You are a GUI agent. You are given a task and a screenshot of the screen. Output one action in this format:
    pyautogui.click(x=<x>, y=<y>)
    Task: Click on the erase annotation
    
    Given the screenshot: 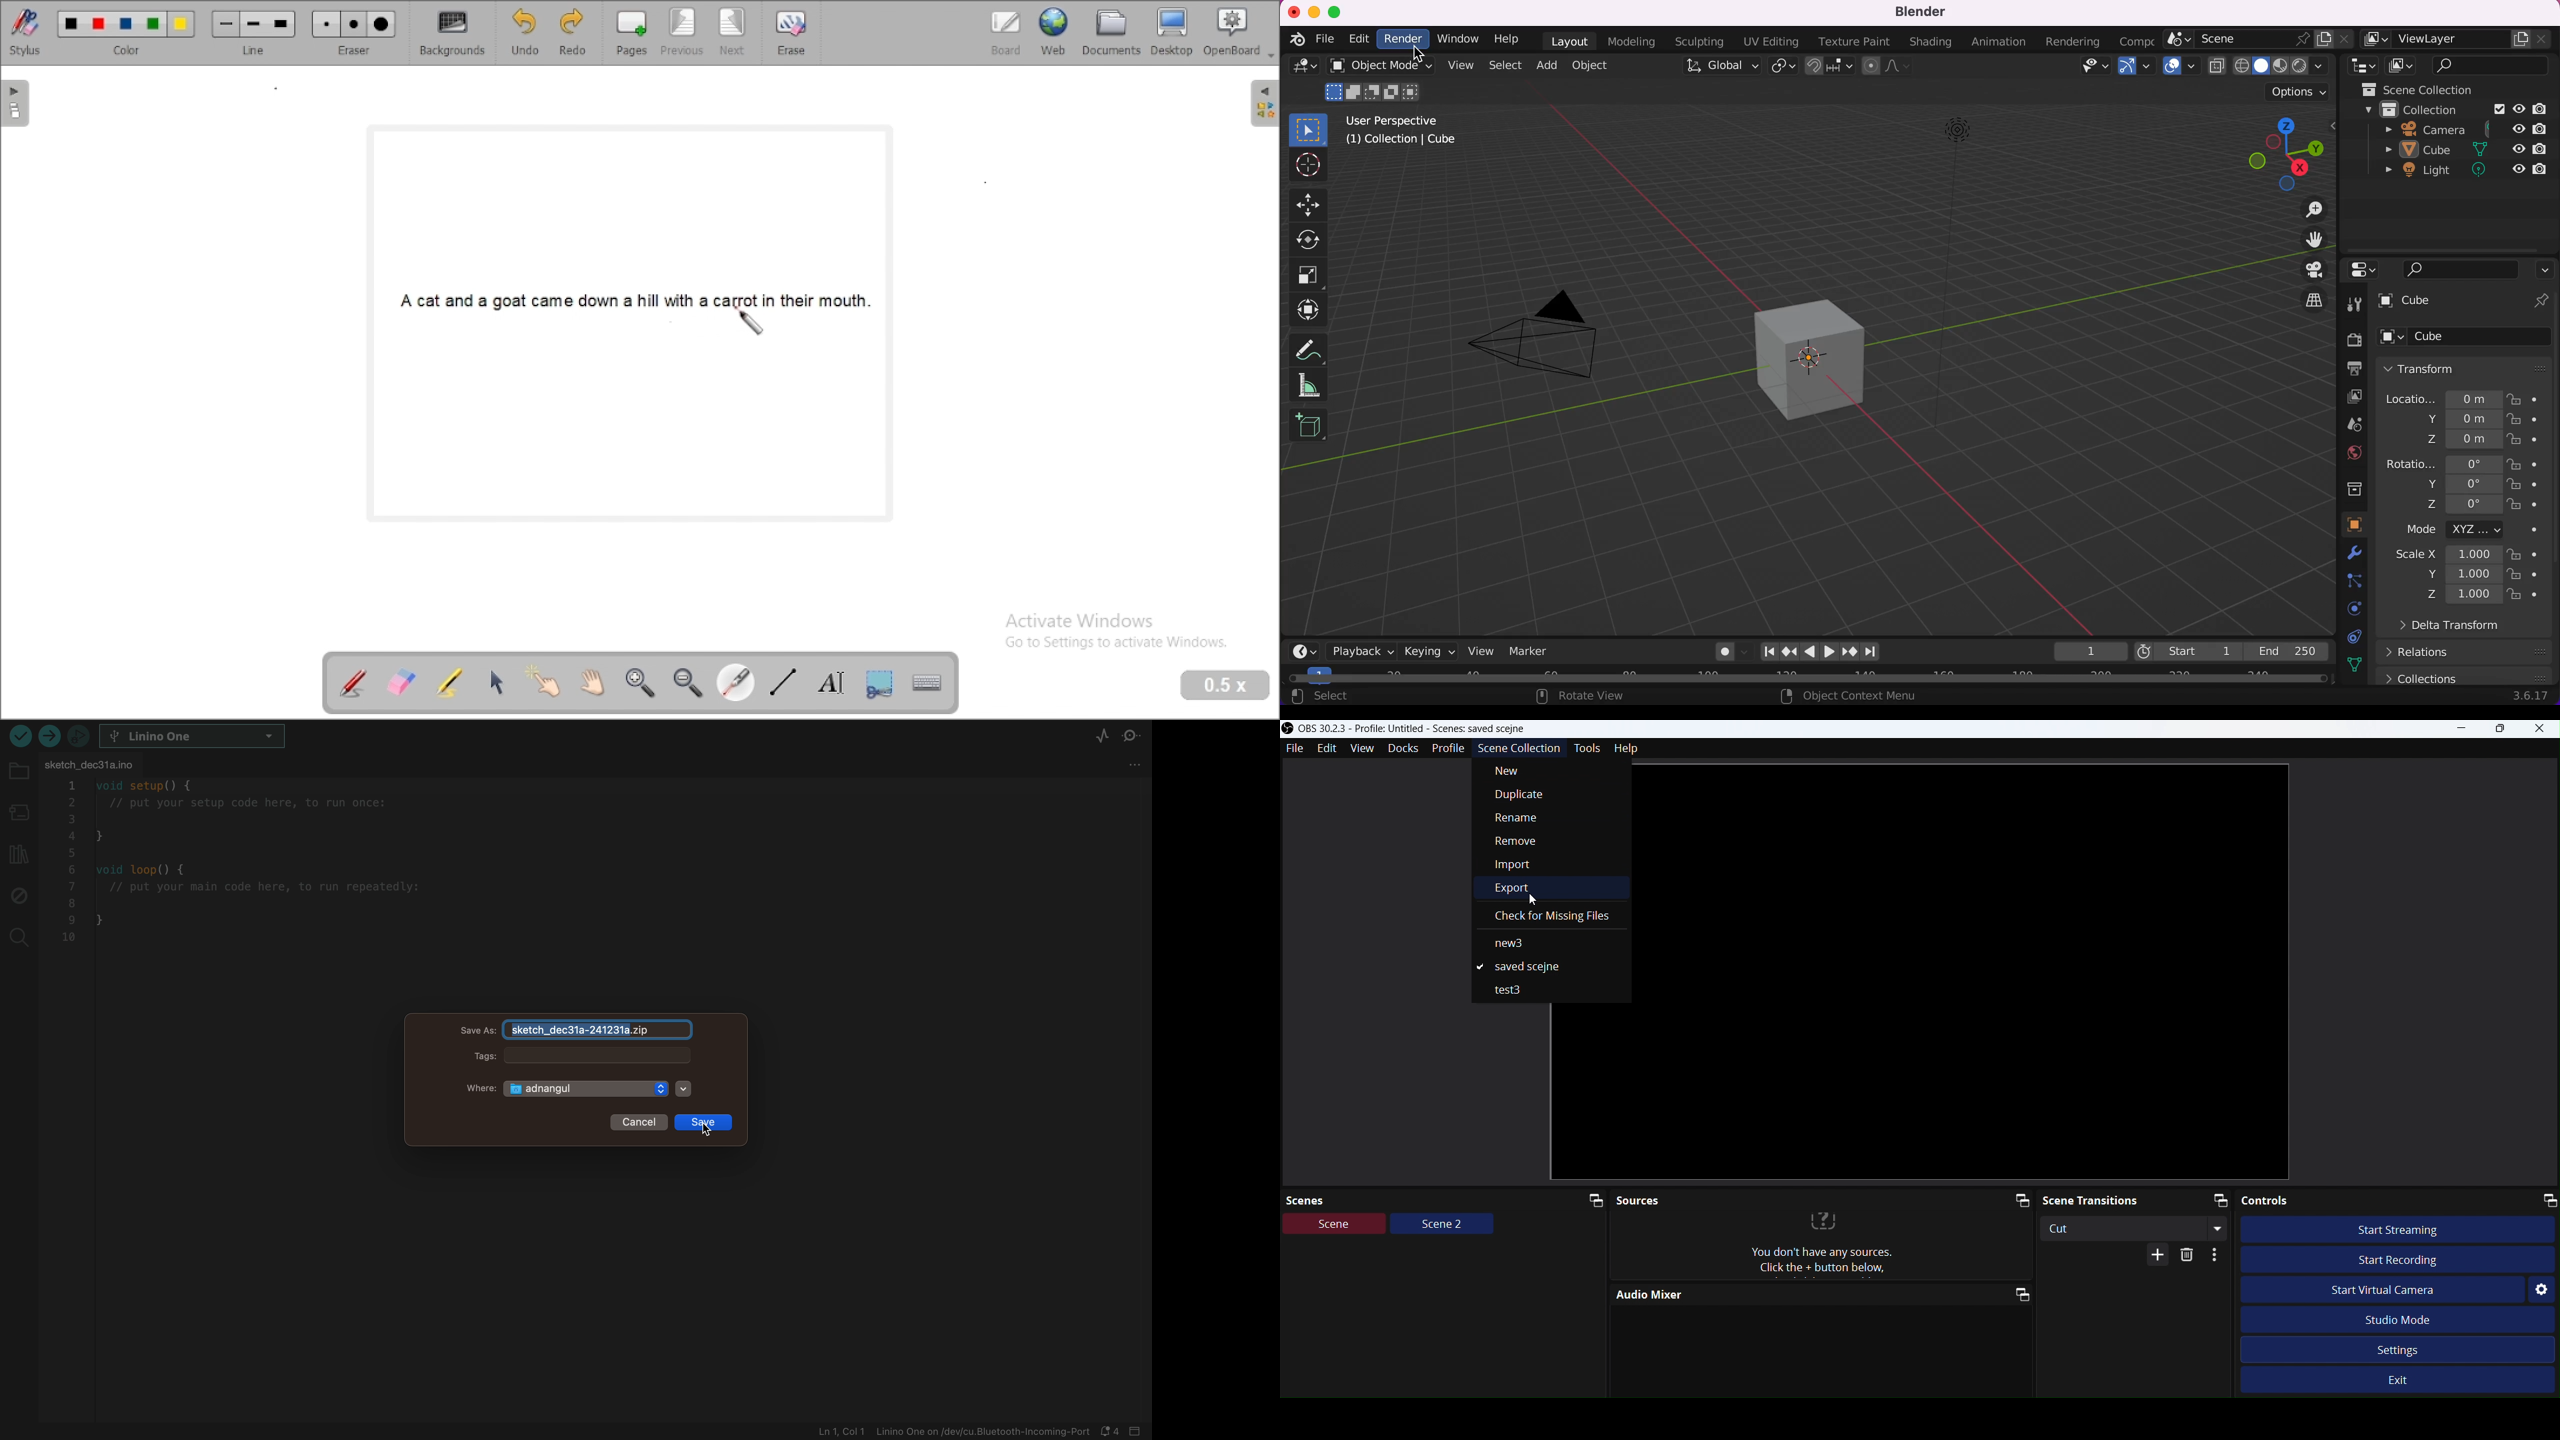 What is the action you would take?
    pyautogui.click(x=402, y=682)
    